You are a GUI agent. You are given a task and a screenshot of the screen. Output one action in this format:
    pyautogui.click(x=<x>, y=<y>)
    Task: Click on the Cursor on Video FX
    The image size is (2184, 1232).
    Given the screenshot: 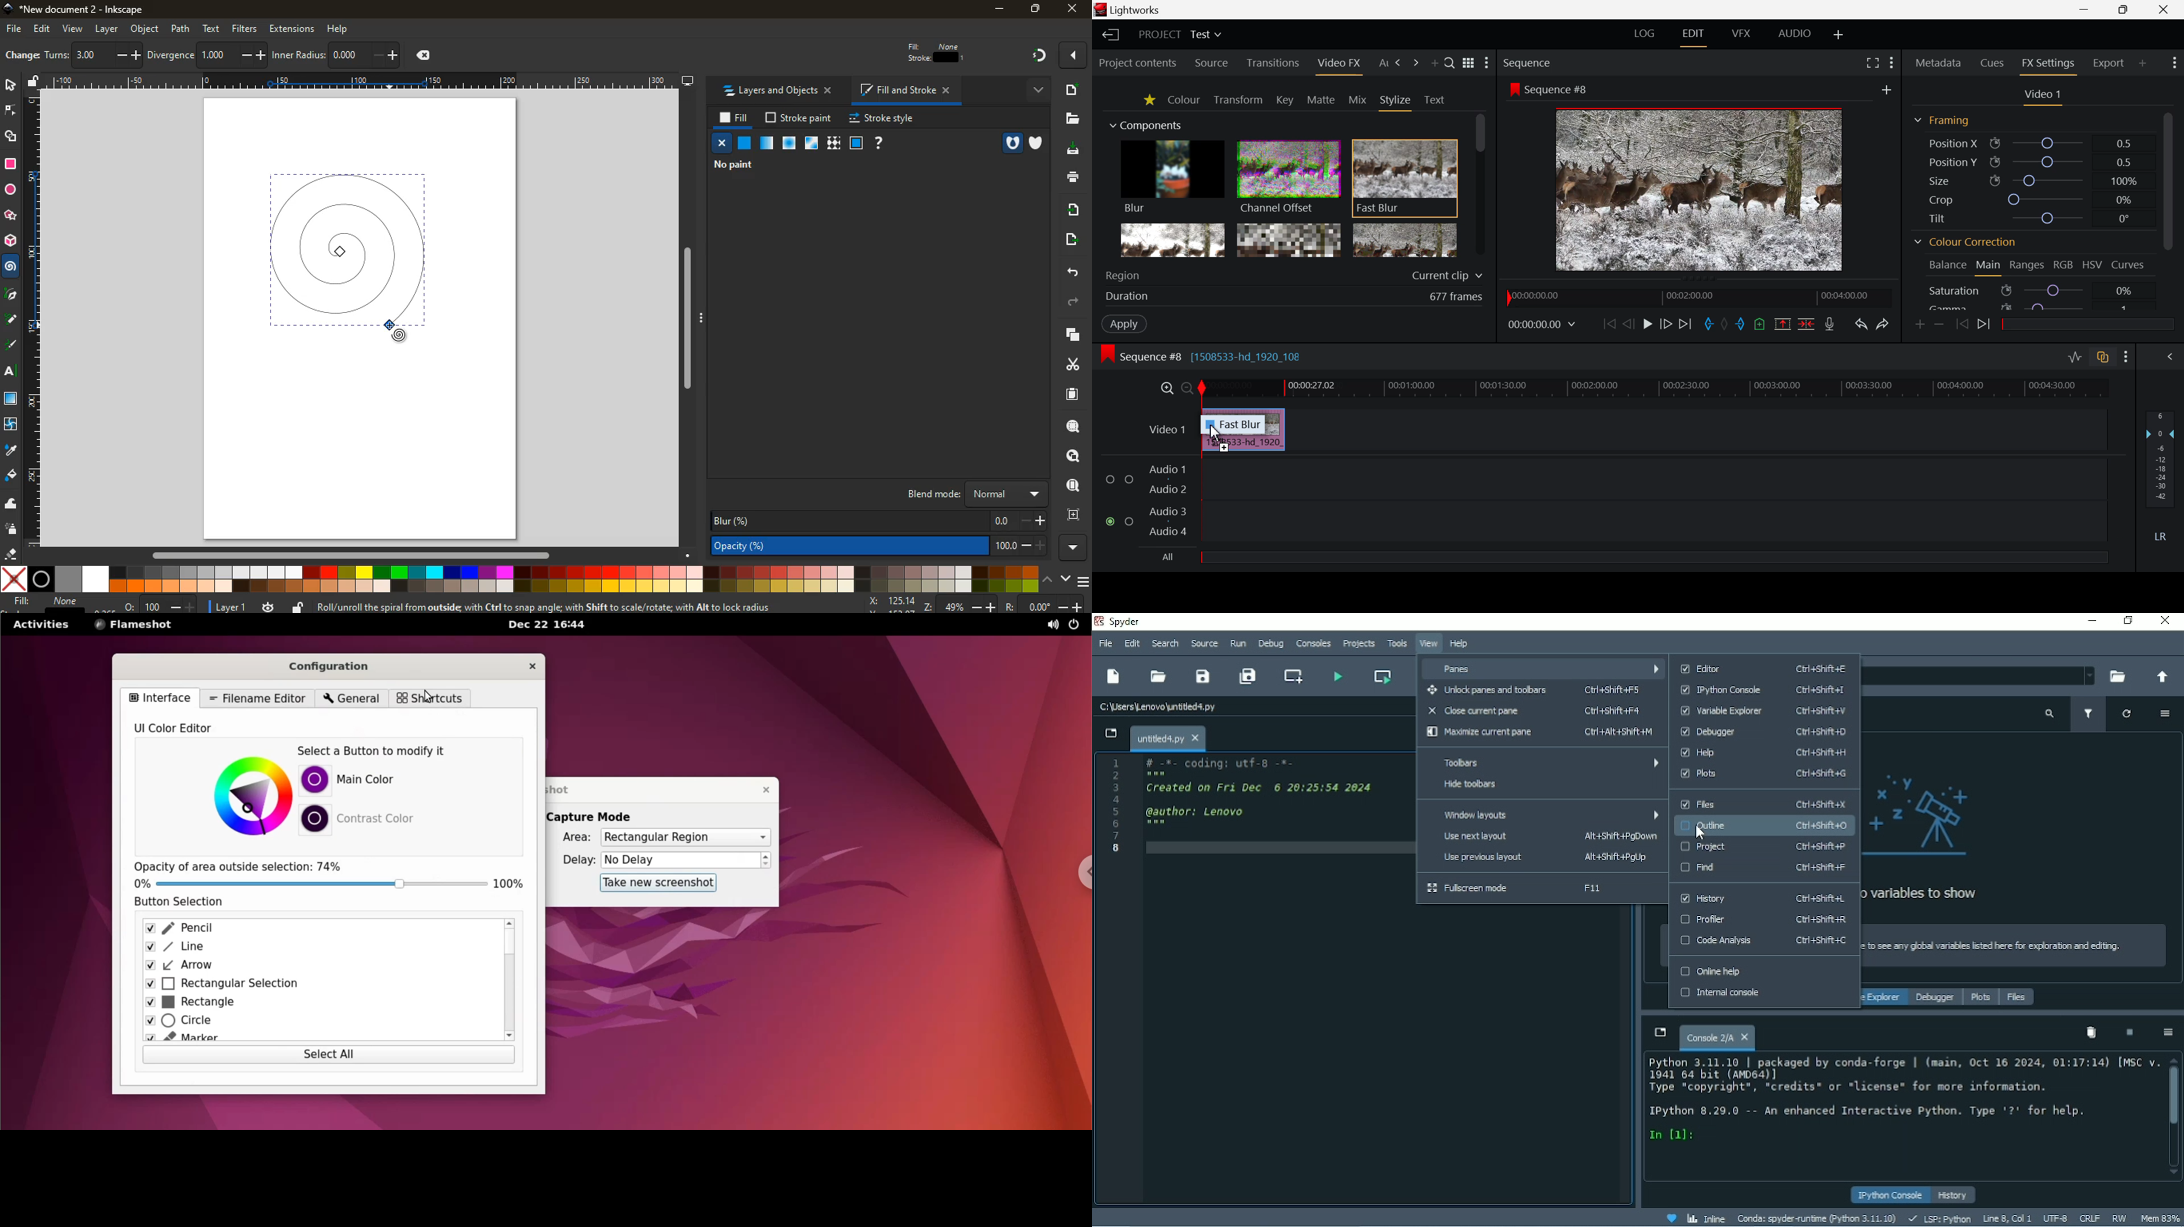 What is the action you would take?
    pyautogui.click(x=1345, y=64)
    